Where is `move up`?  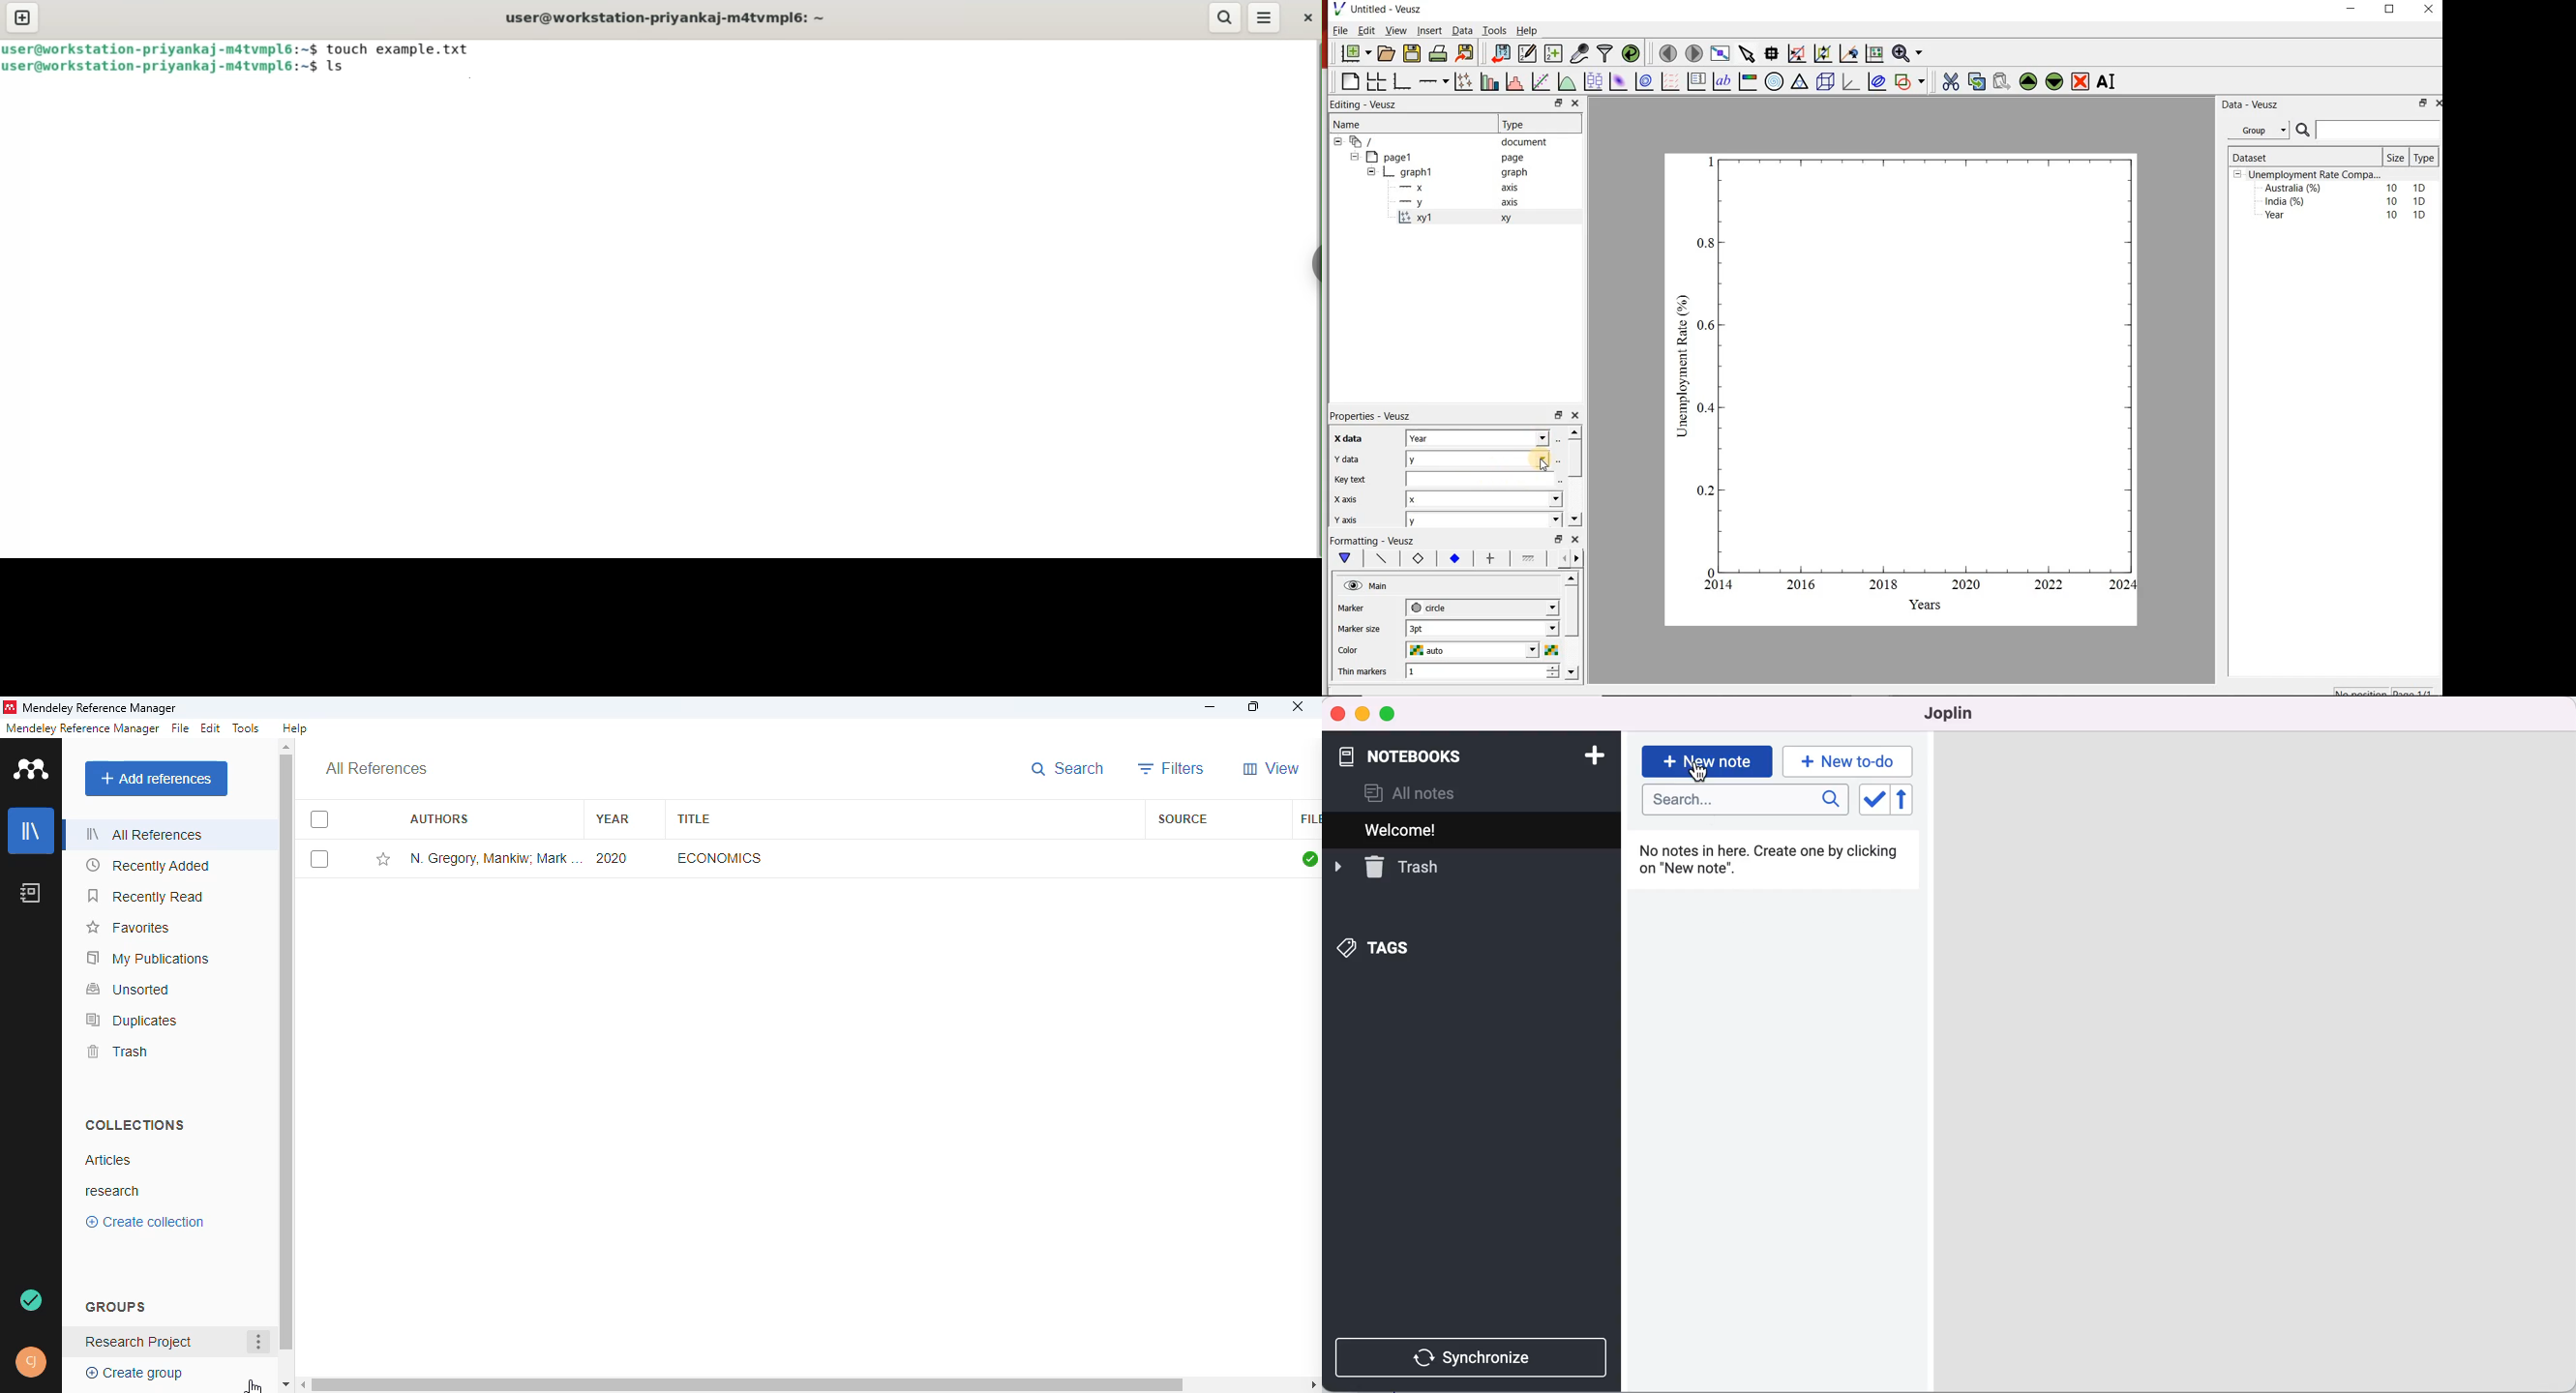
move up is located at coordinates (1575, 432).